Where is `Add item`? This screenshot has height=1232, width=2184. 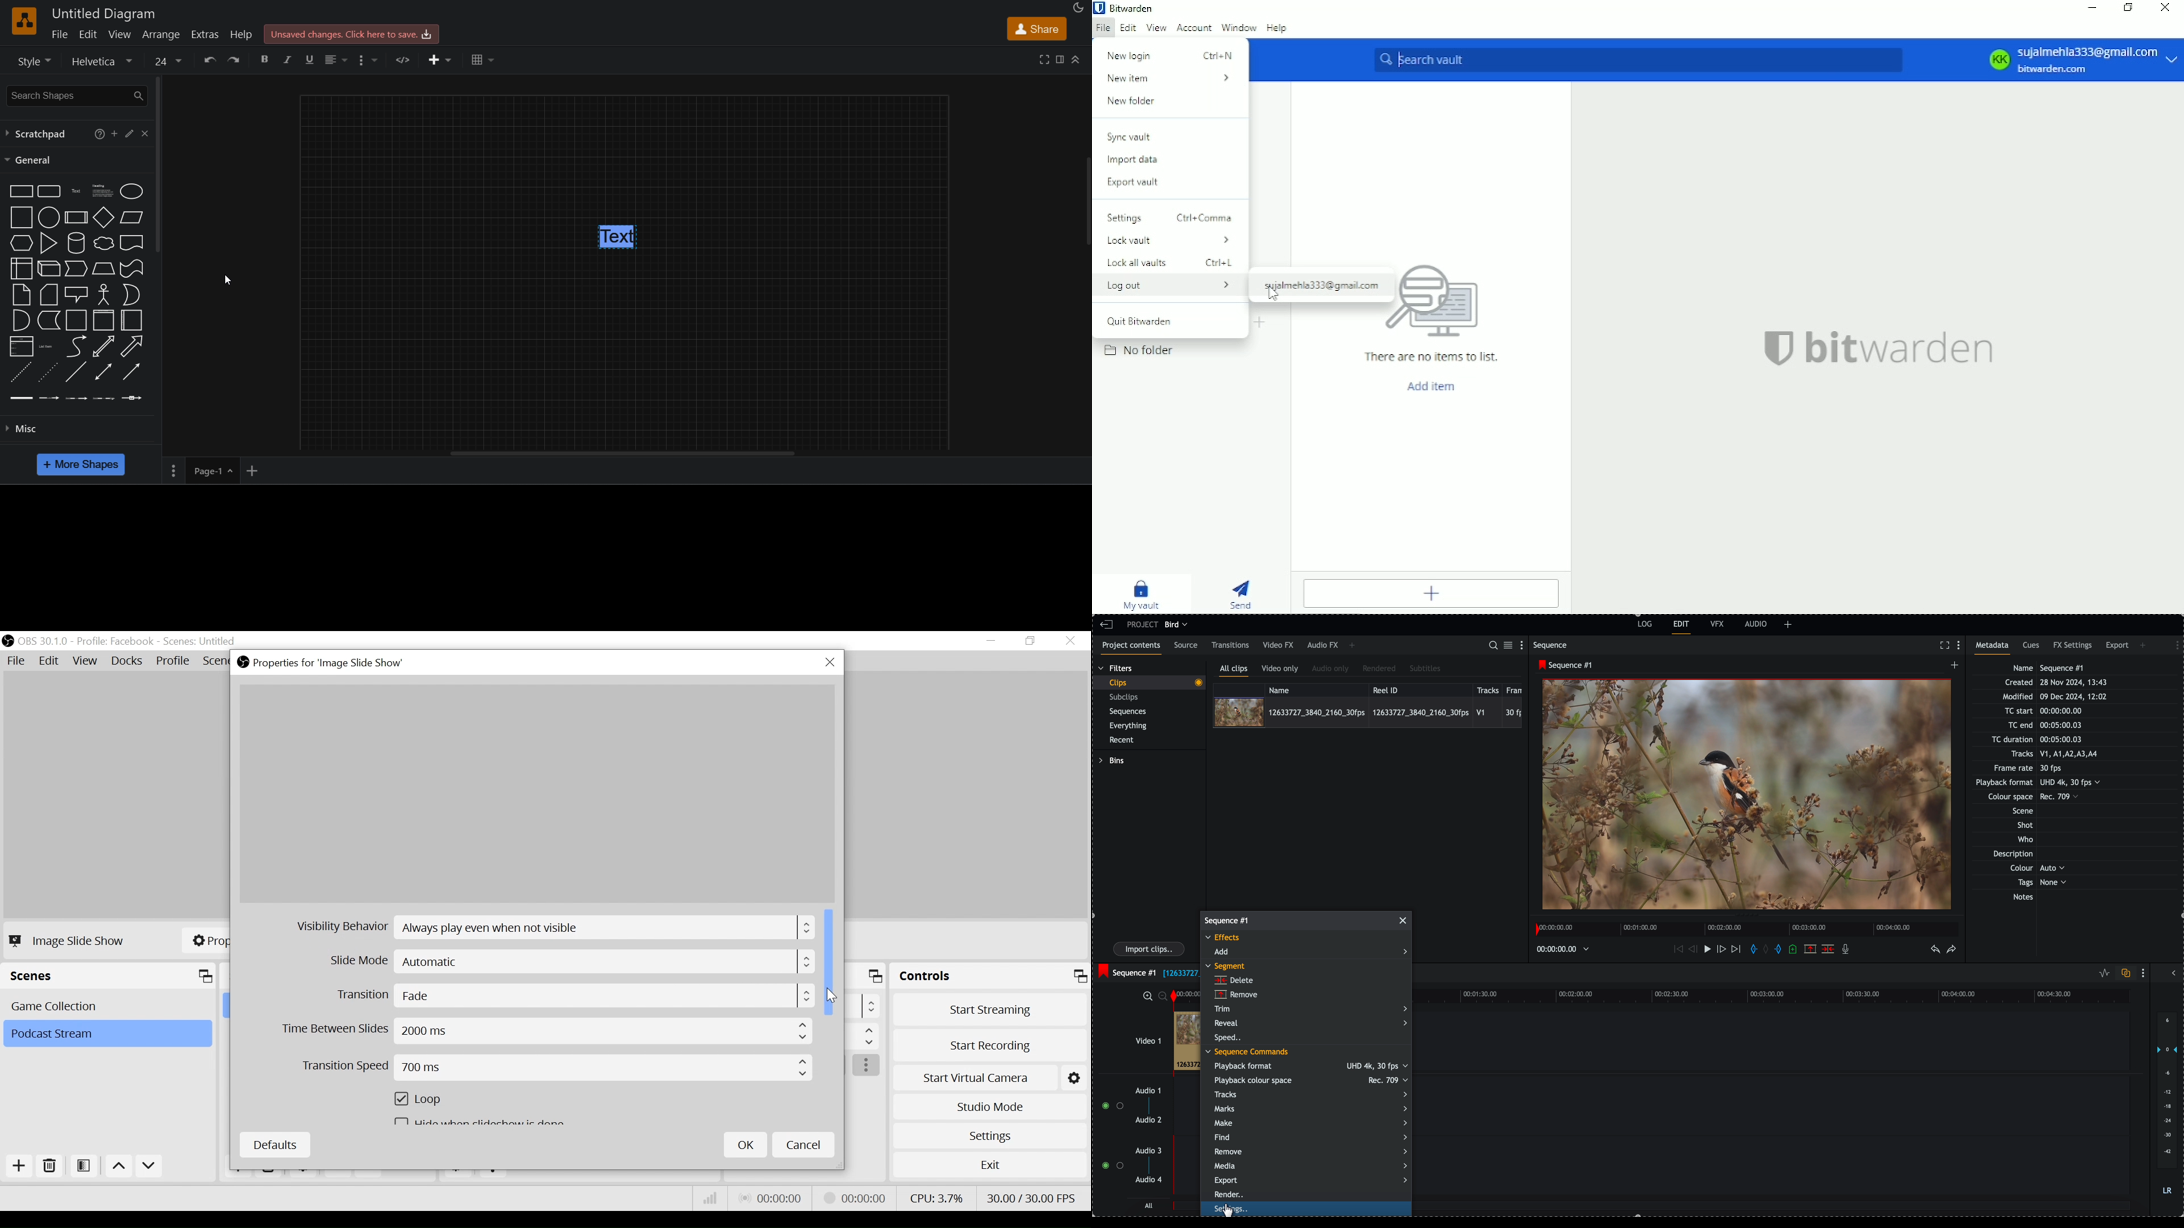 Add item is located at coordinates (1436, 594).